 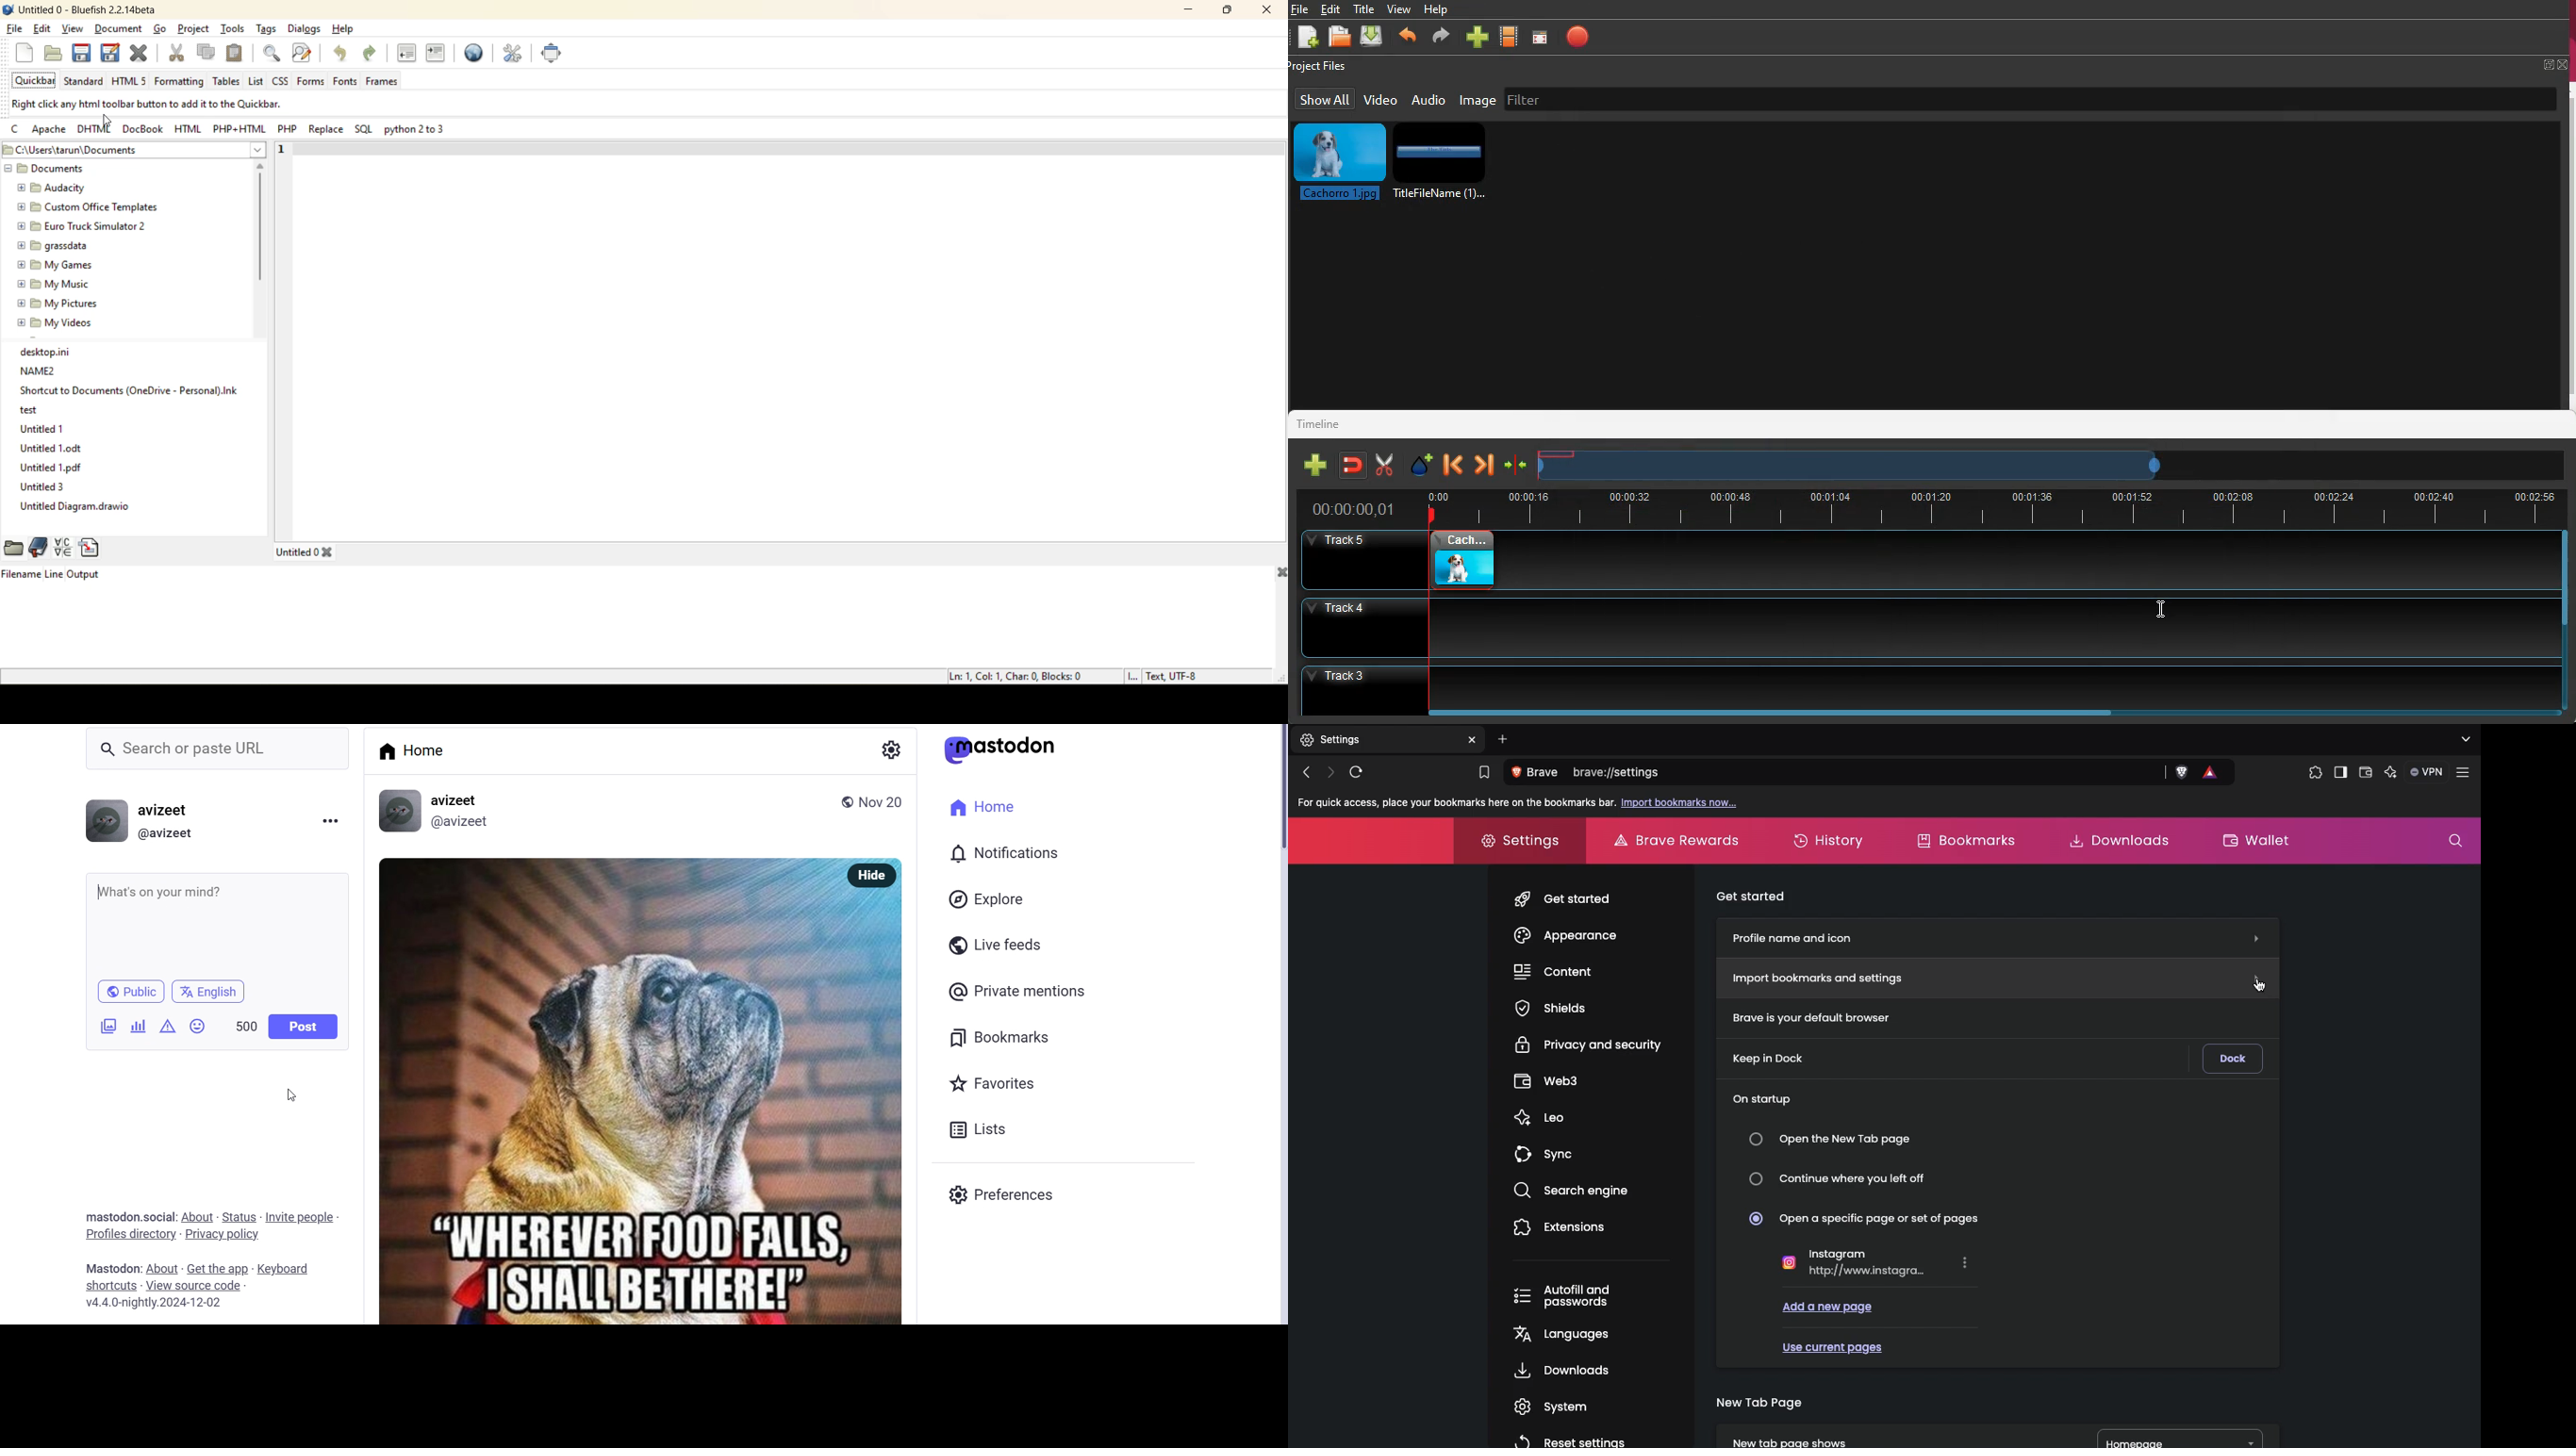 What do you see at coordinates (1761, 1096) in the screenshot?
I see `On start up` at bounding box center [1761, 1096].